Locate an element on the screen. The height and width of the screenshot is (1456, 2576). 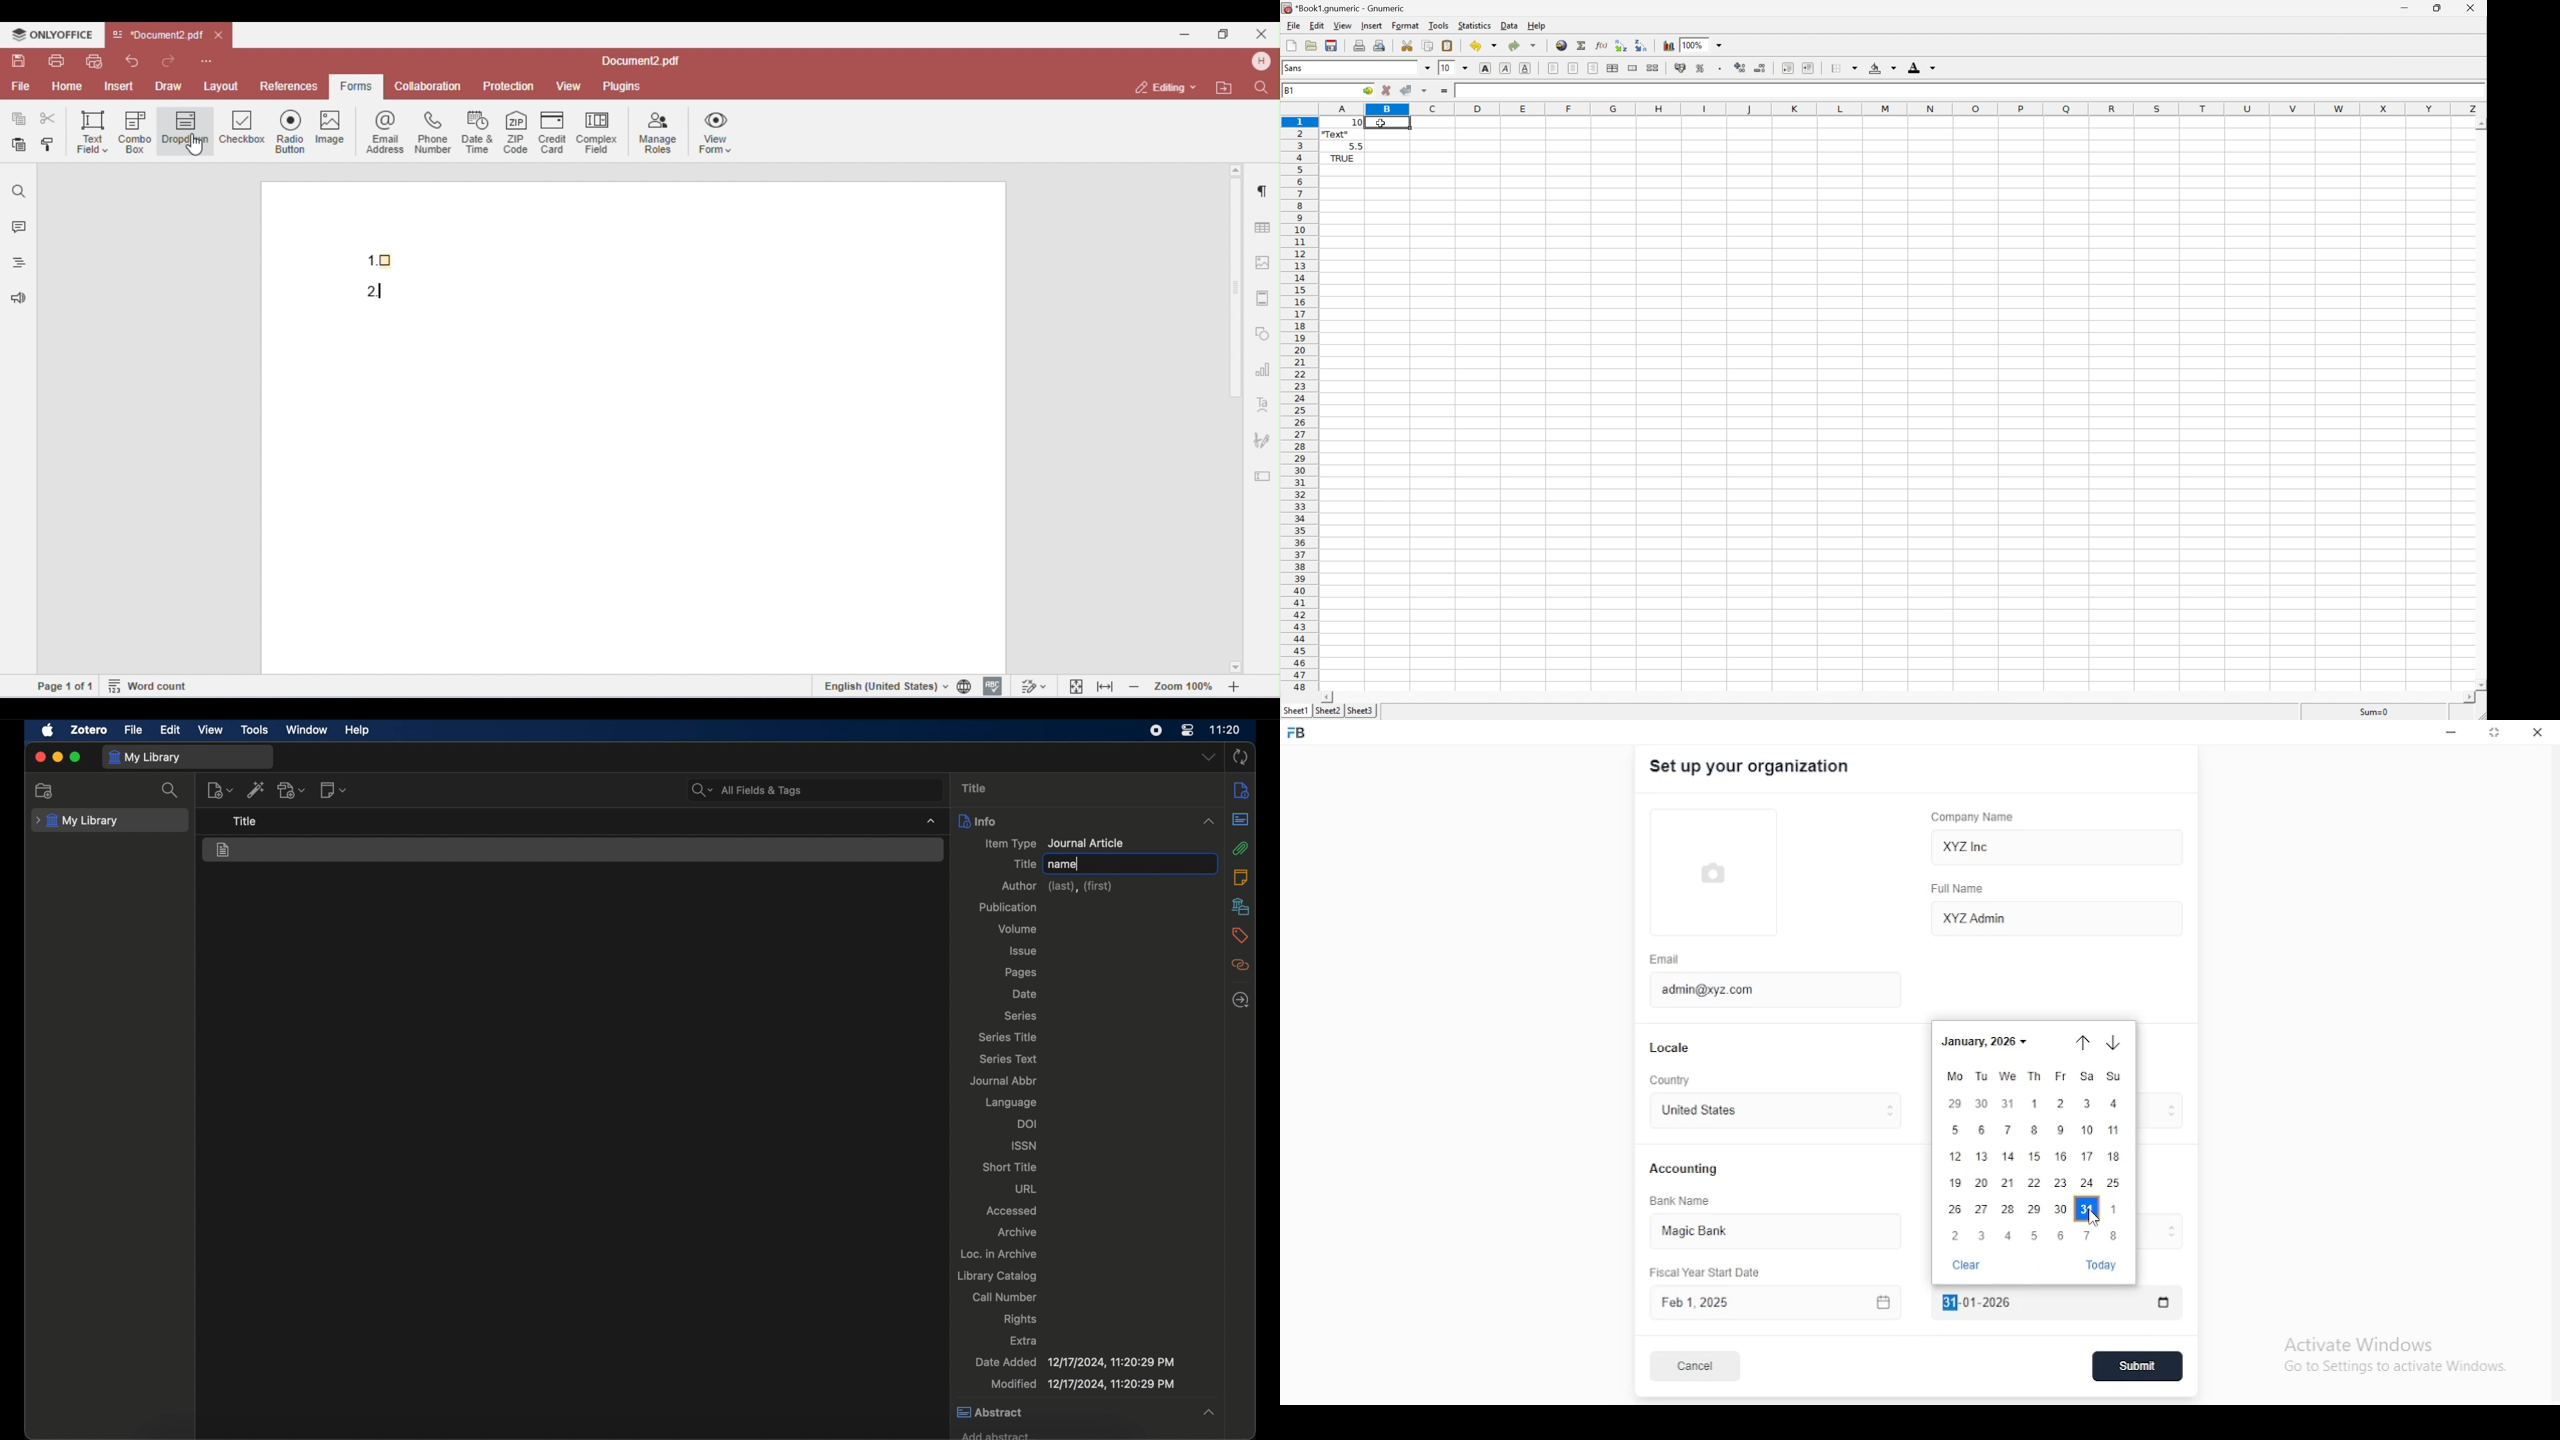
3 is located at coordinates (1984, 1157).